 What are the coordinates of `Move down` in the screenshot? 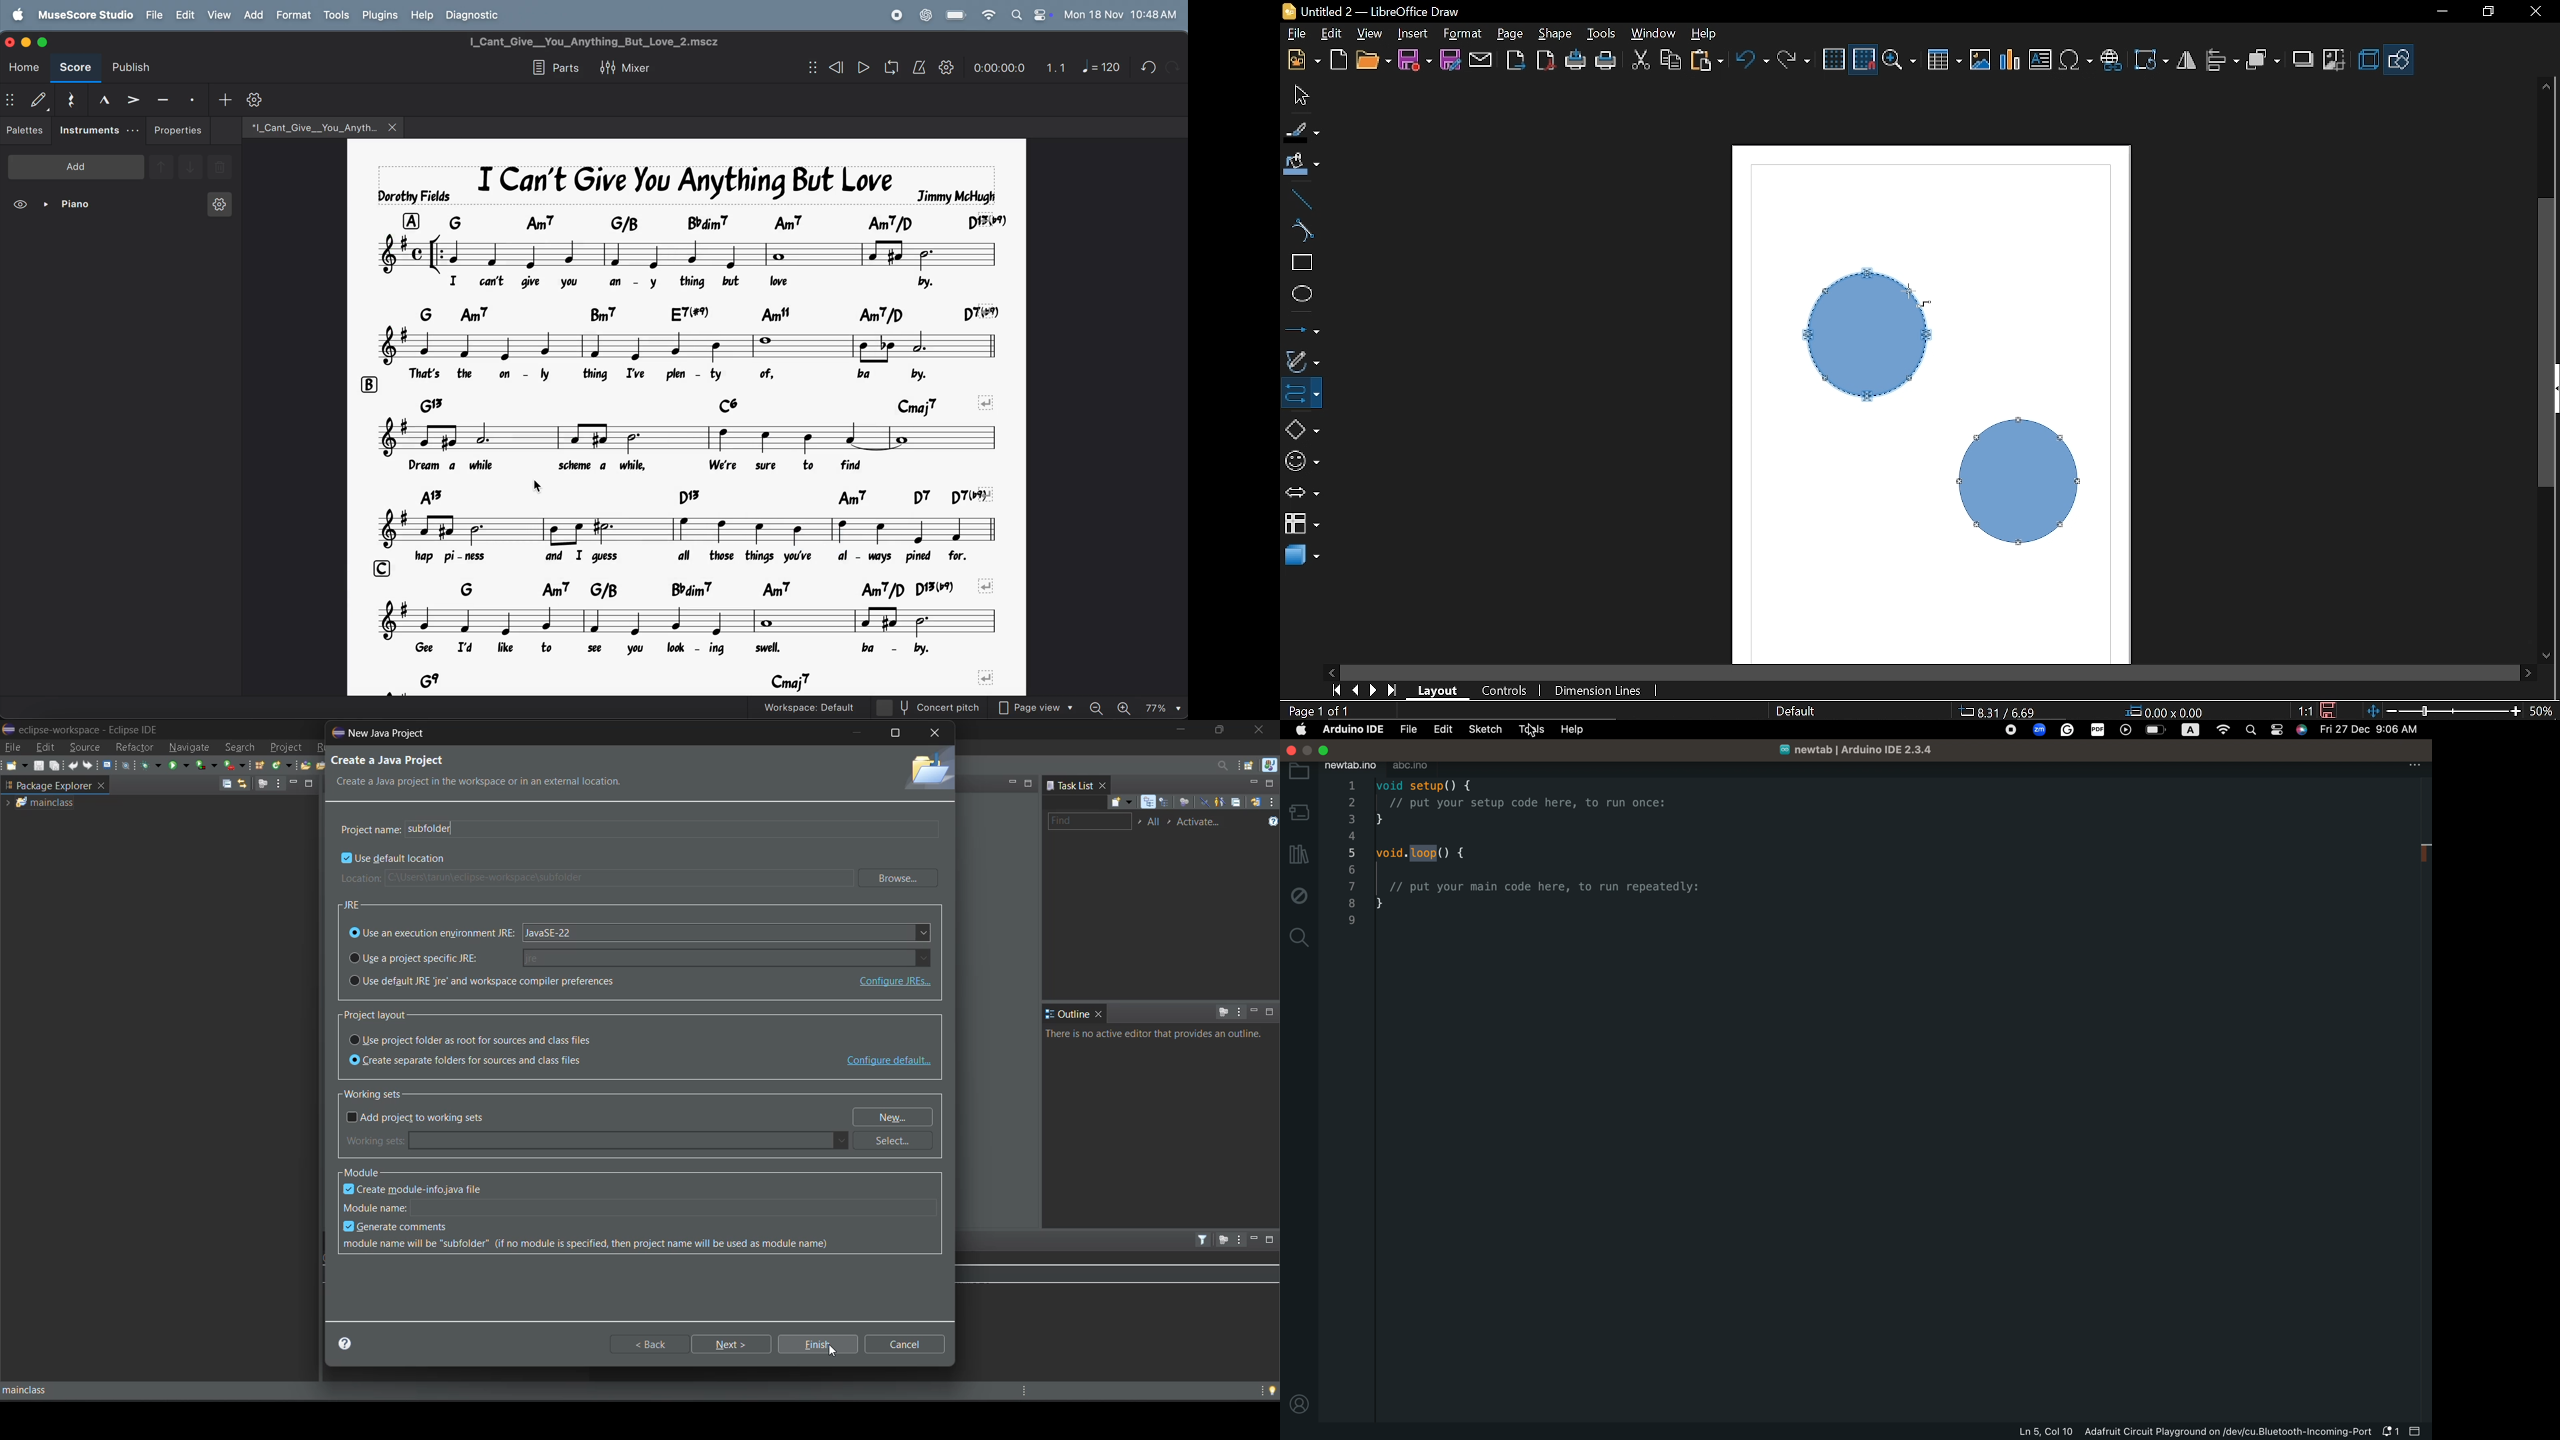 It's located at (2550, 659).